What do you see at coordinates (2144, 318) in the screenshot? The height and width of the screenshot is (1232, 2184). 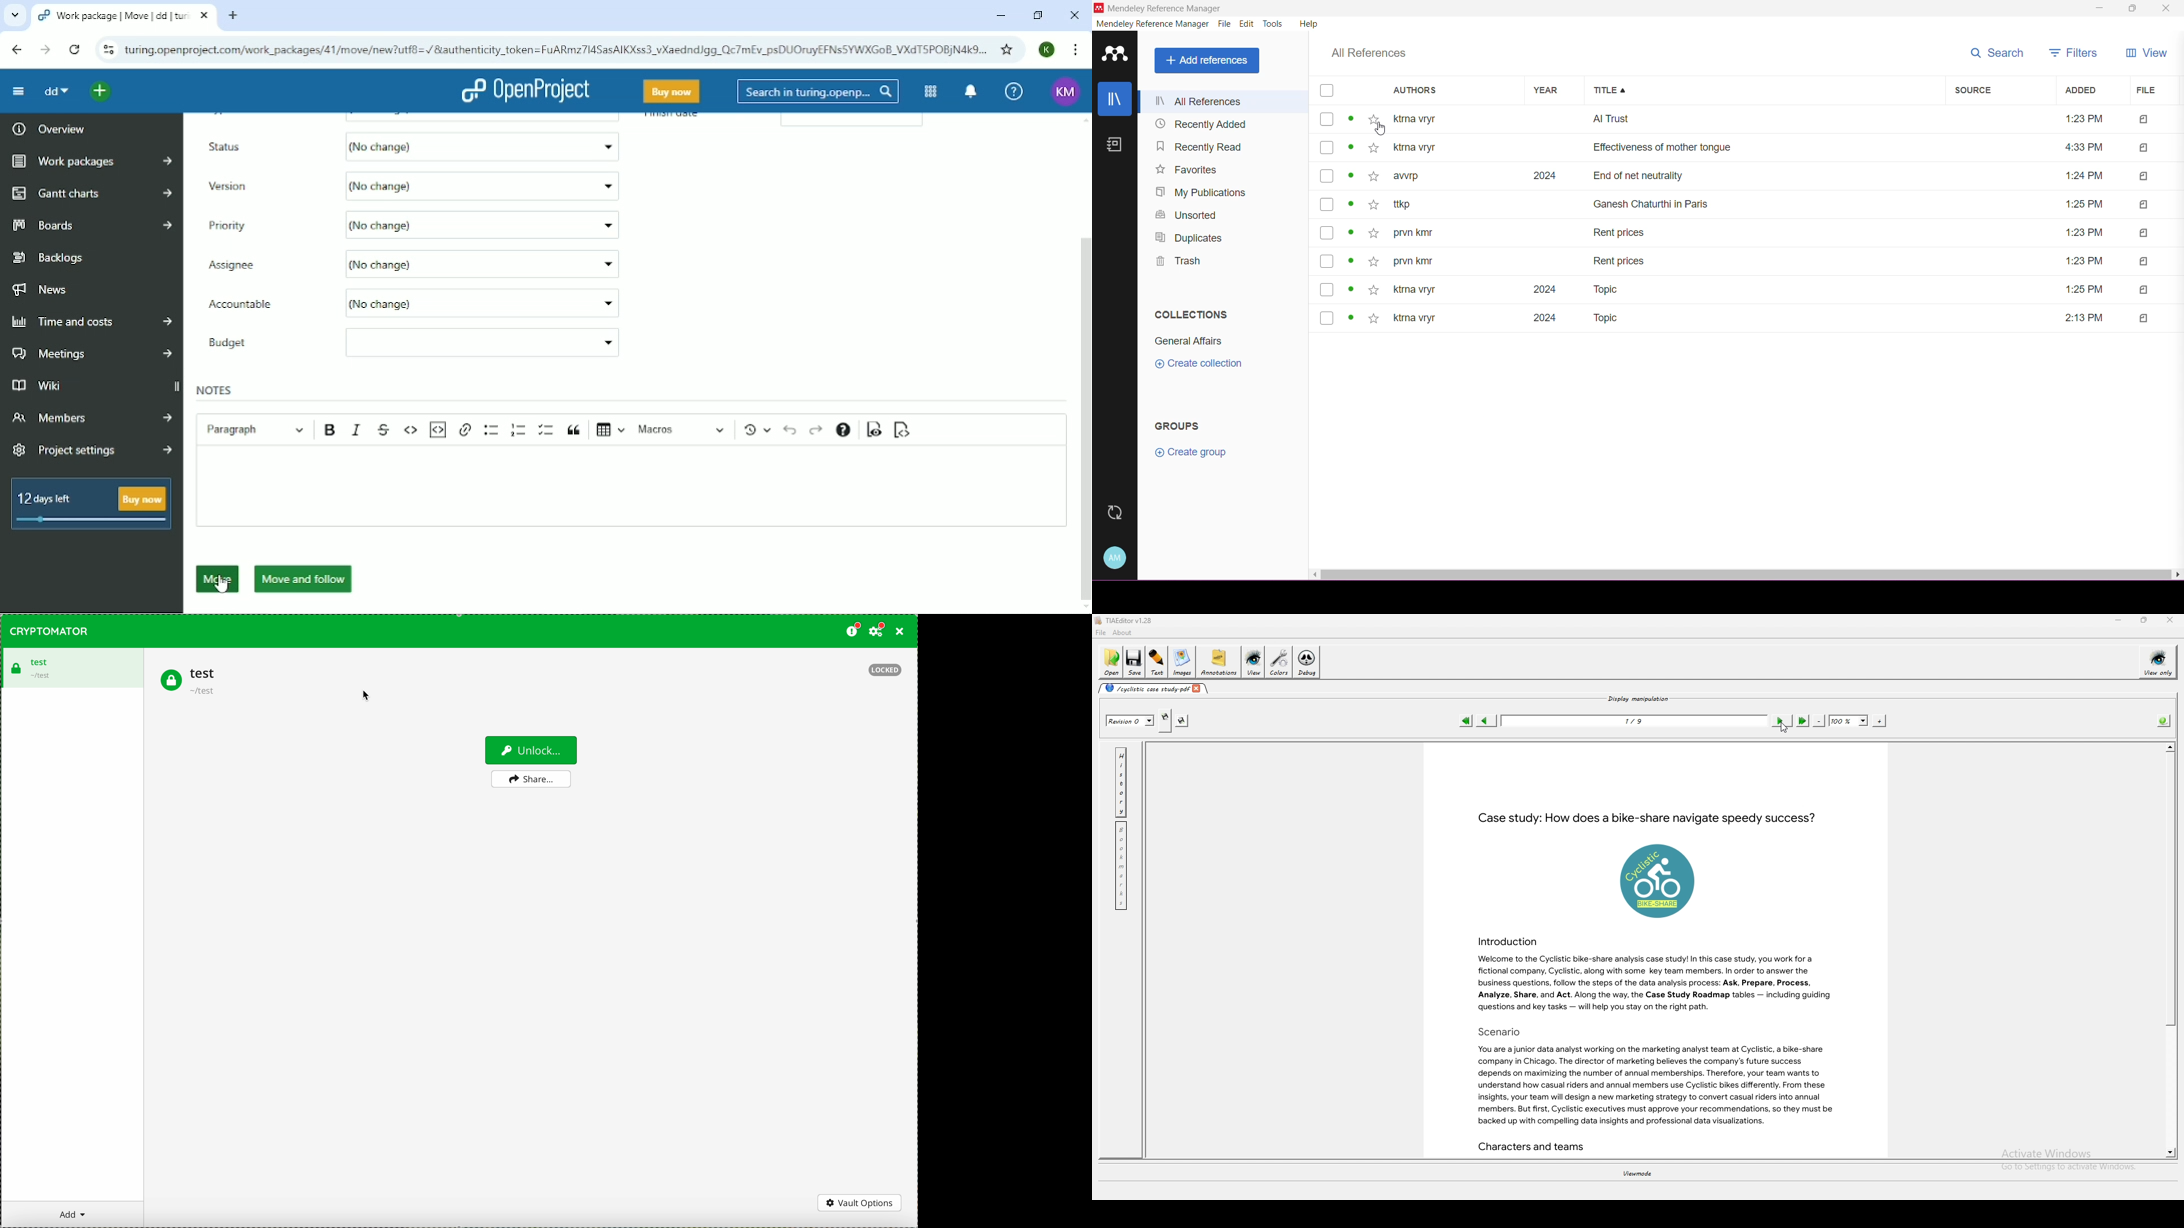 I see `Indicates file type` at bounding box center [2144, 318].